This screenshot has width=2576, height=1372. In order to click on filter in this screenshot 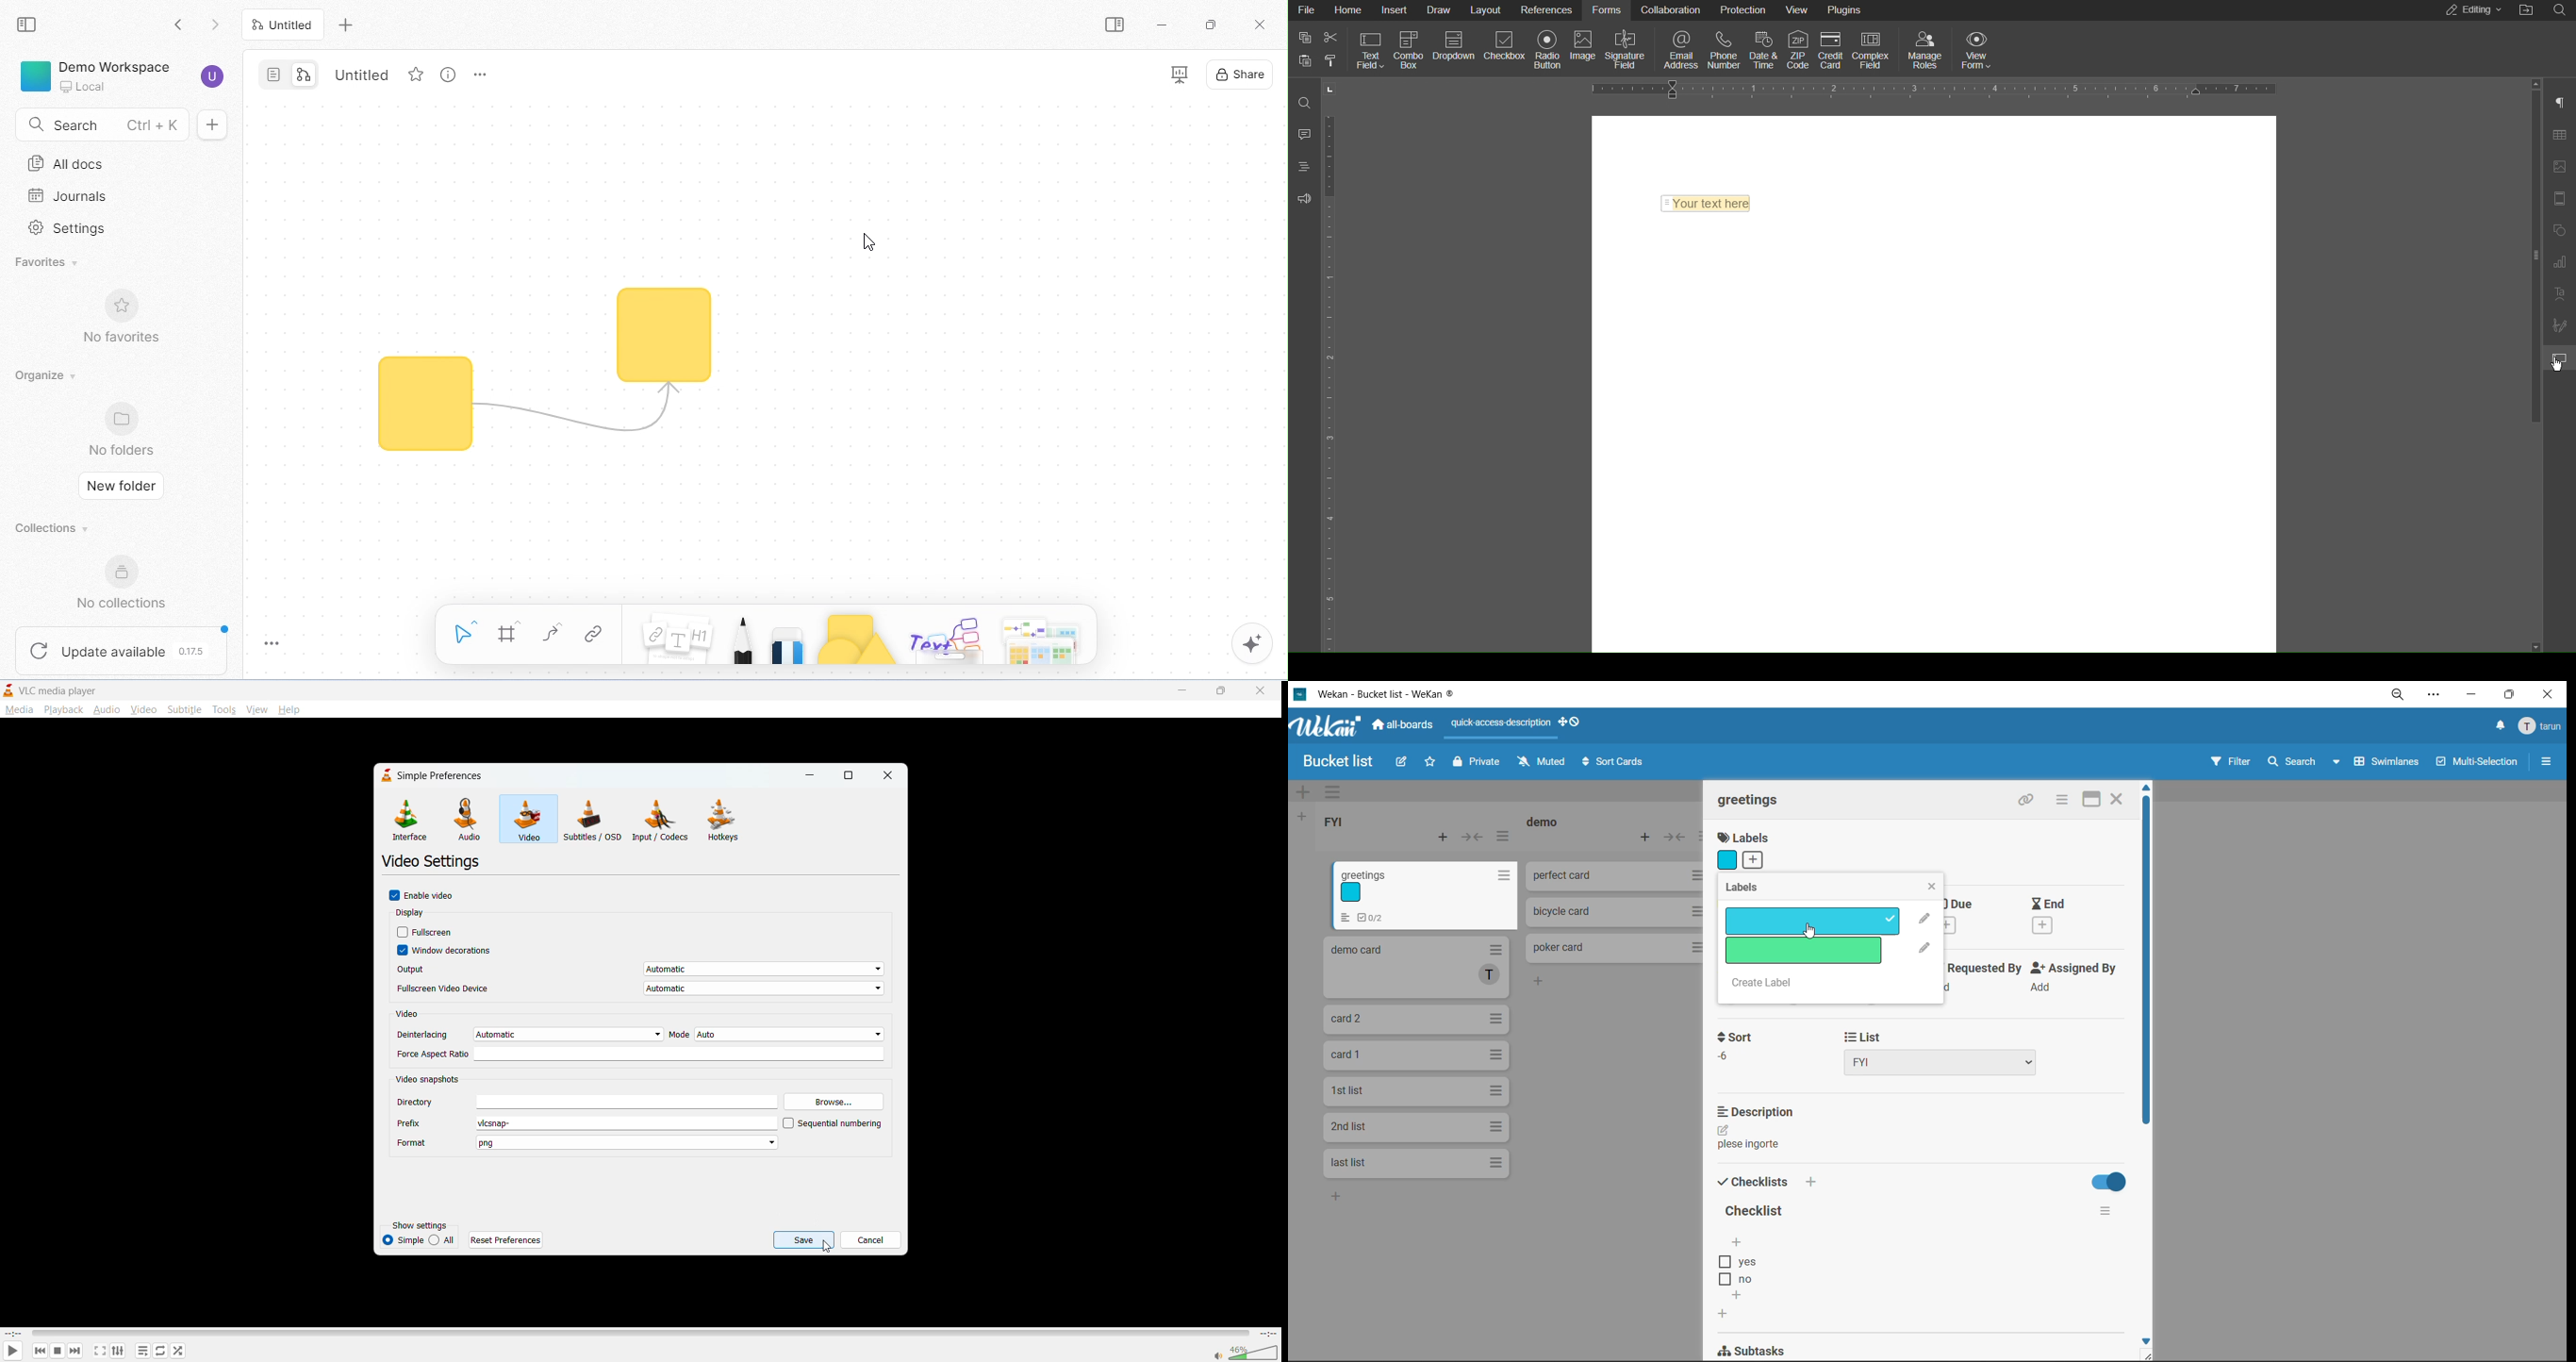, I will do `click(2231, 766)`.